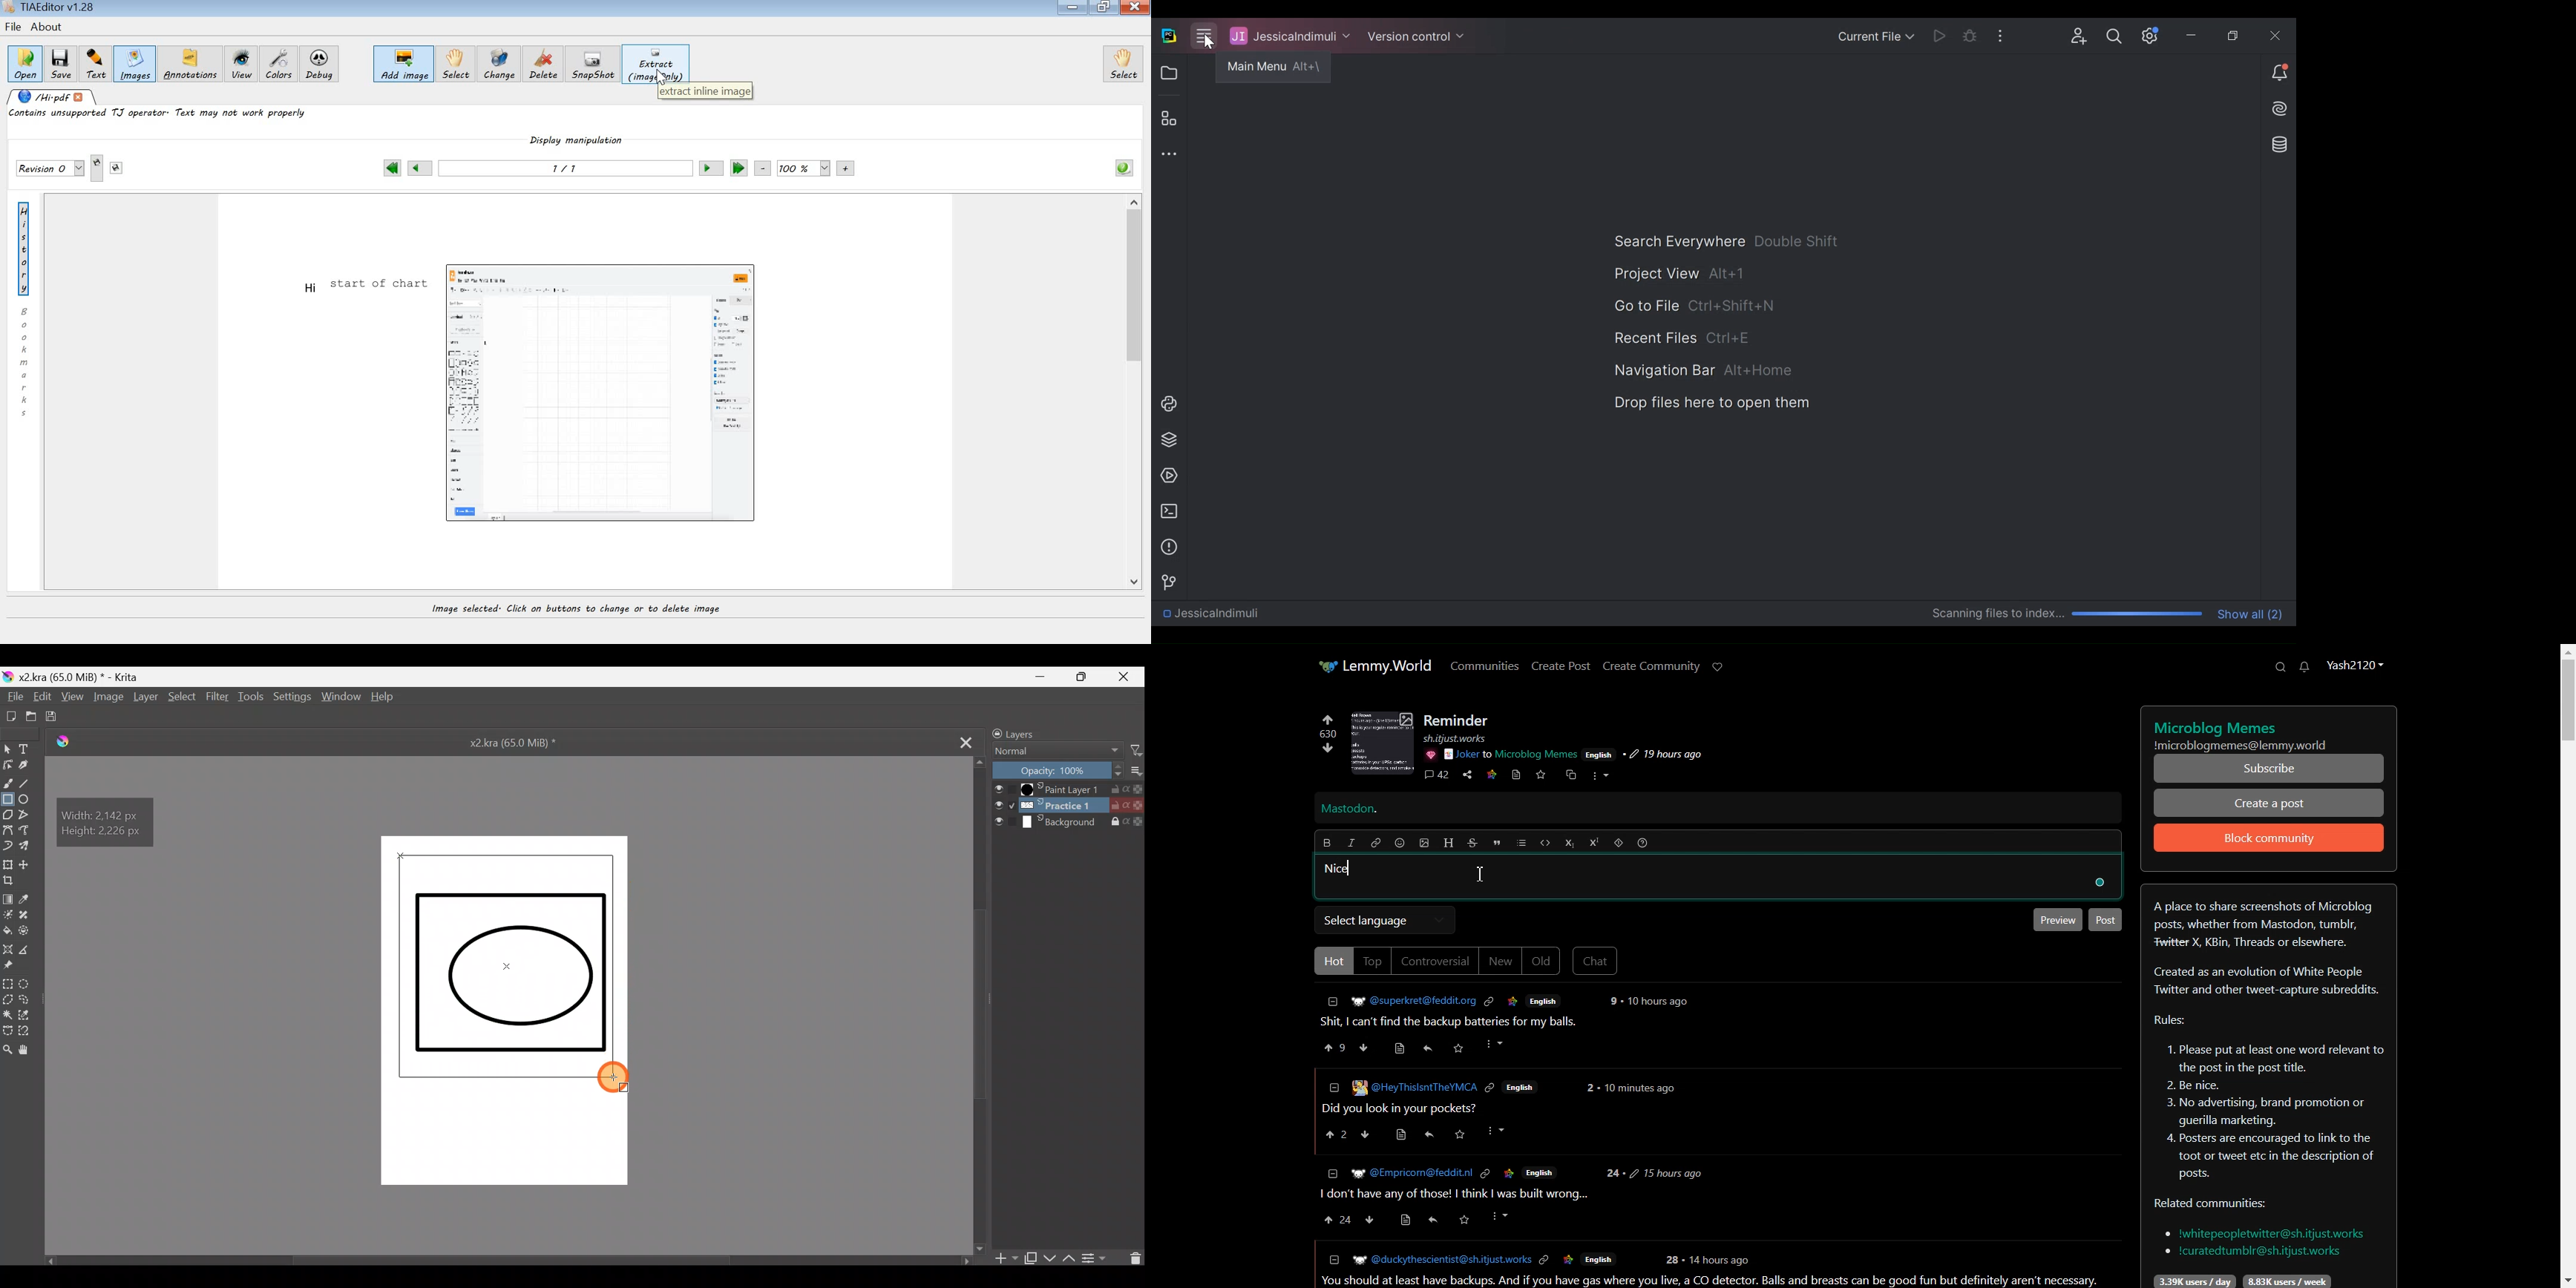 The image size is (2576, 1288). What do you see at coordinates (1137, 748) in the screenshot?
I see `Filter` at bounding box center [1137, 748].